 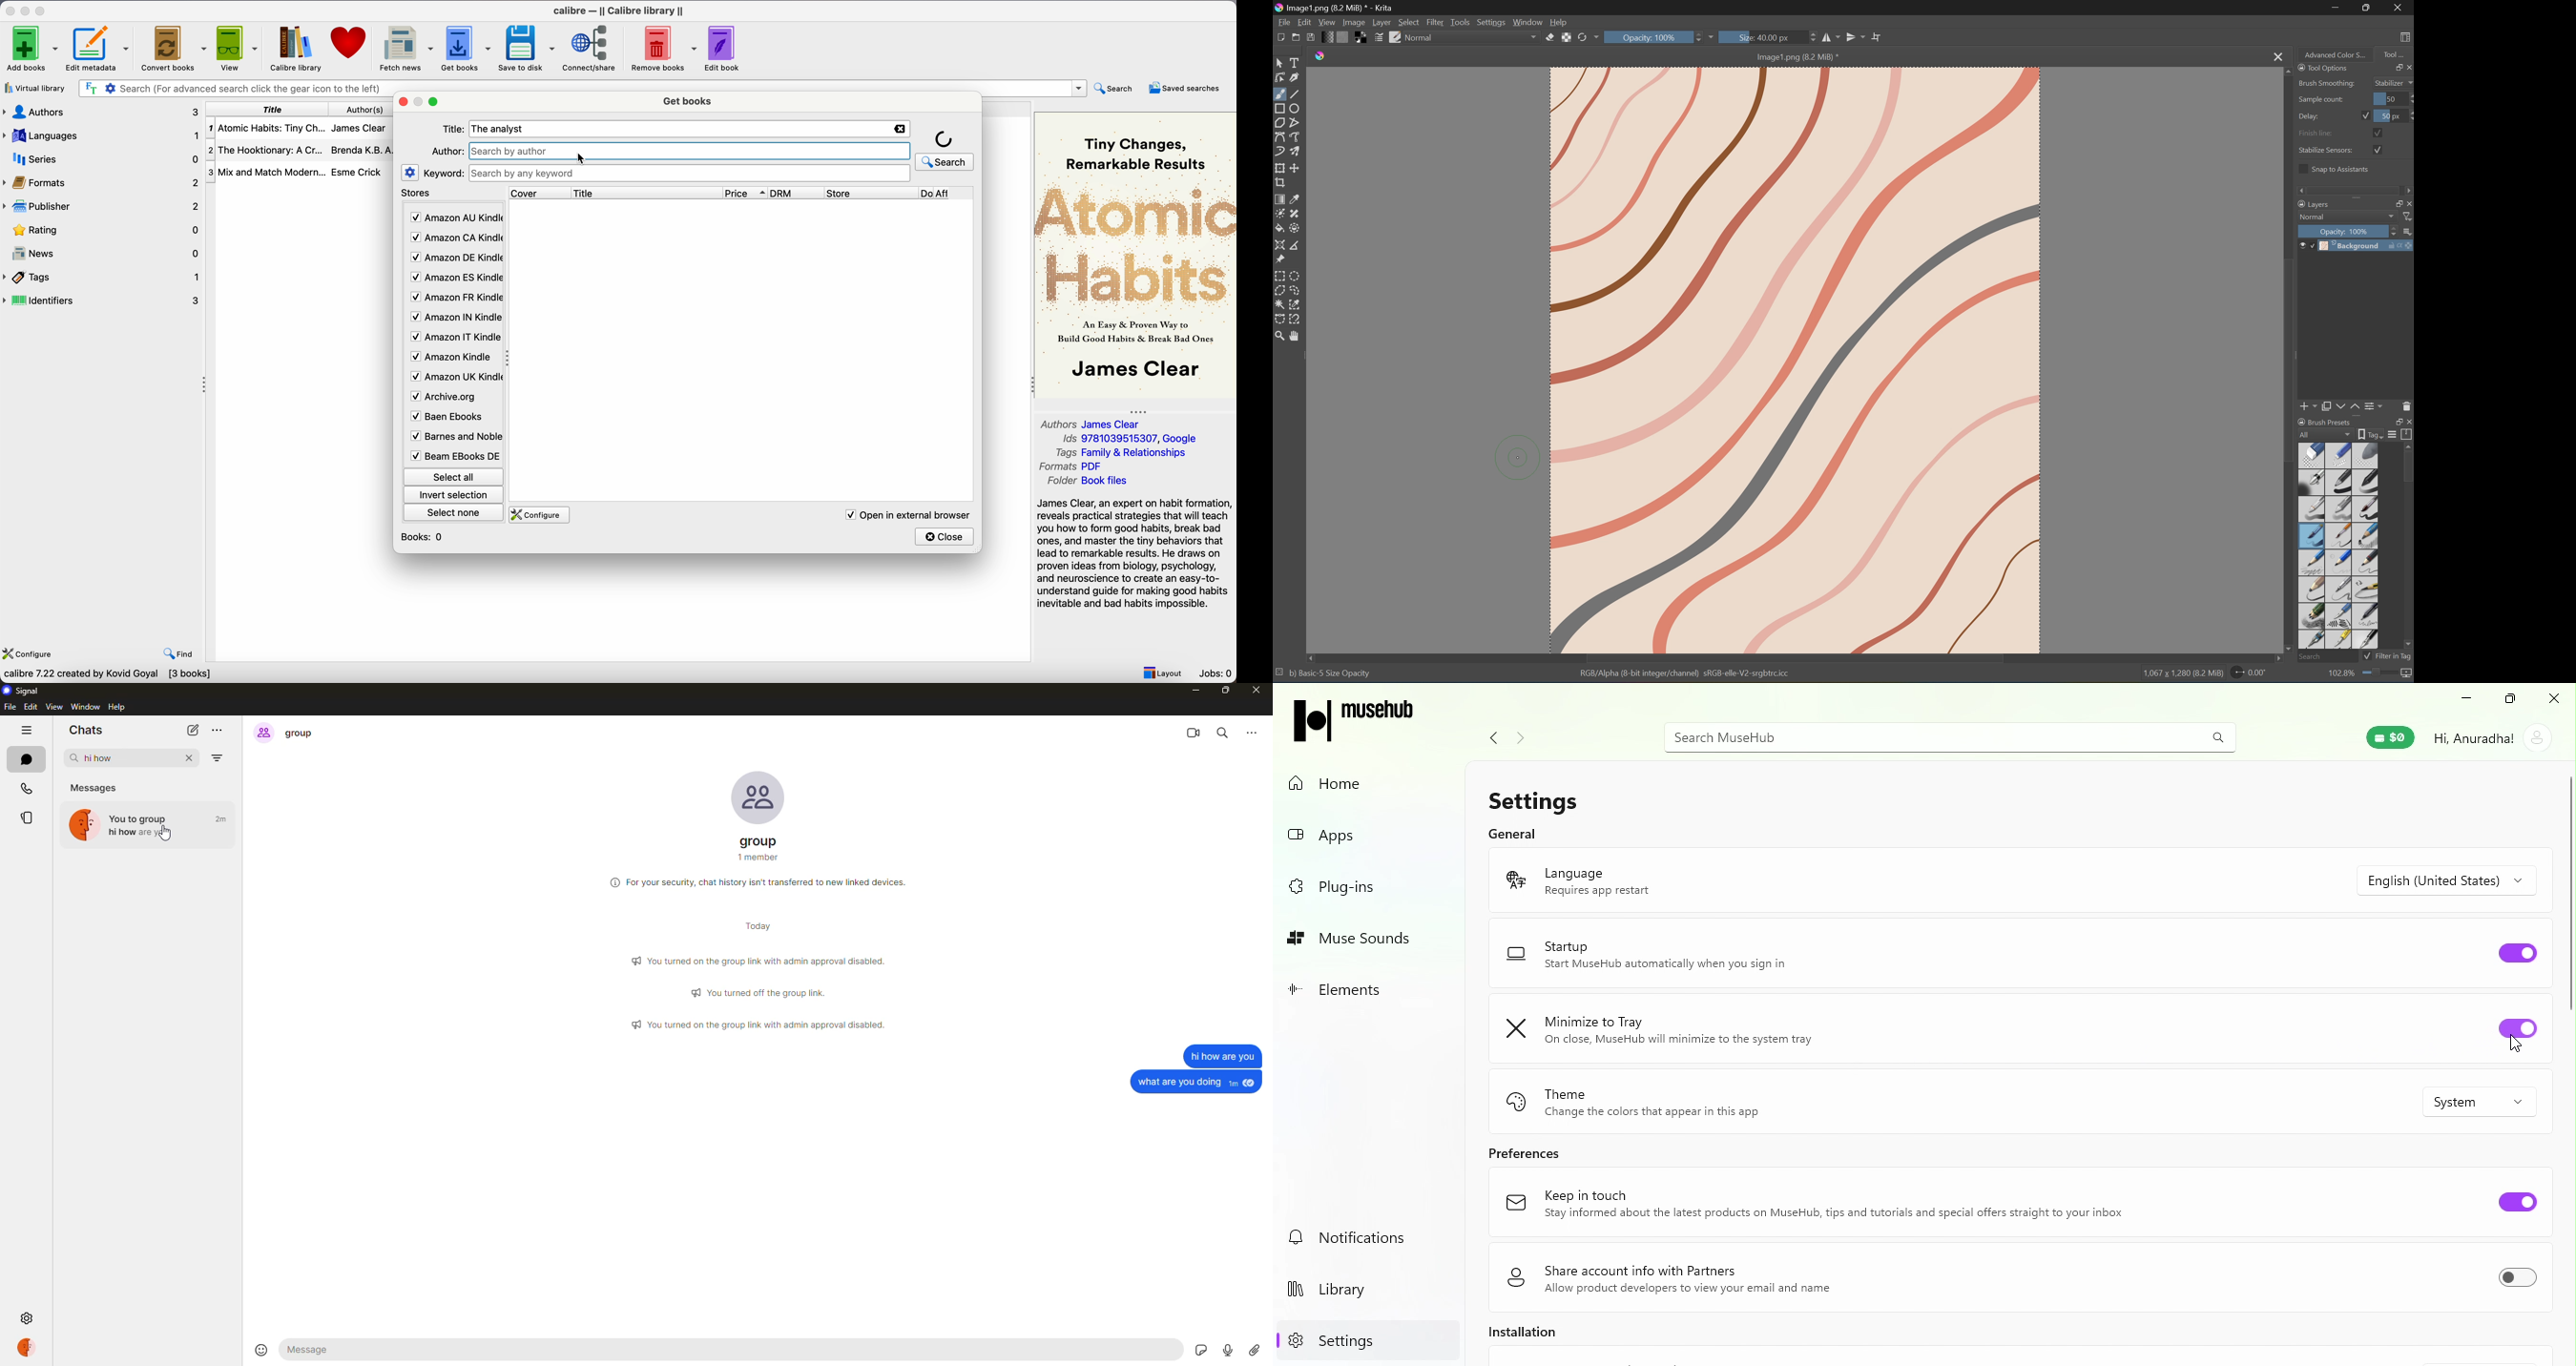 What do you see at coordinates (25, 787) in the screenshot?
I see `calls` at bounding box center [25, 787].